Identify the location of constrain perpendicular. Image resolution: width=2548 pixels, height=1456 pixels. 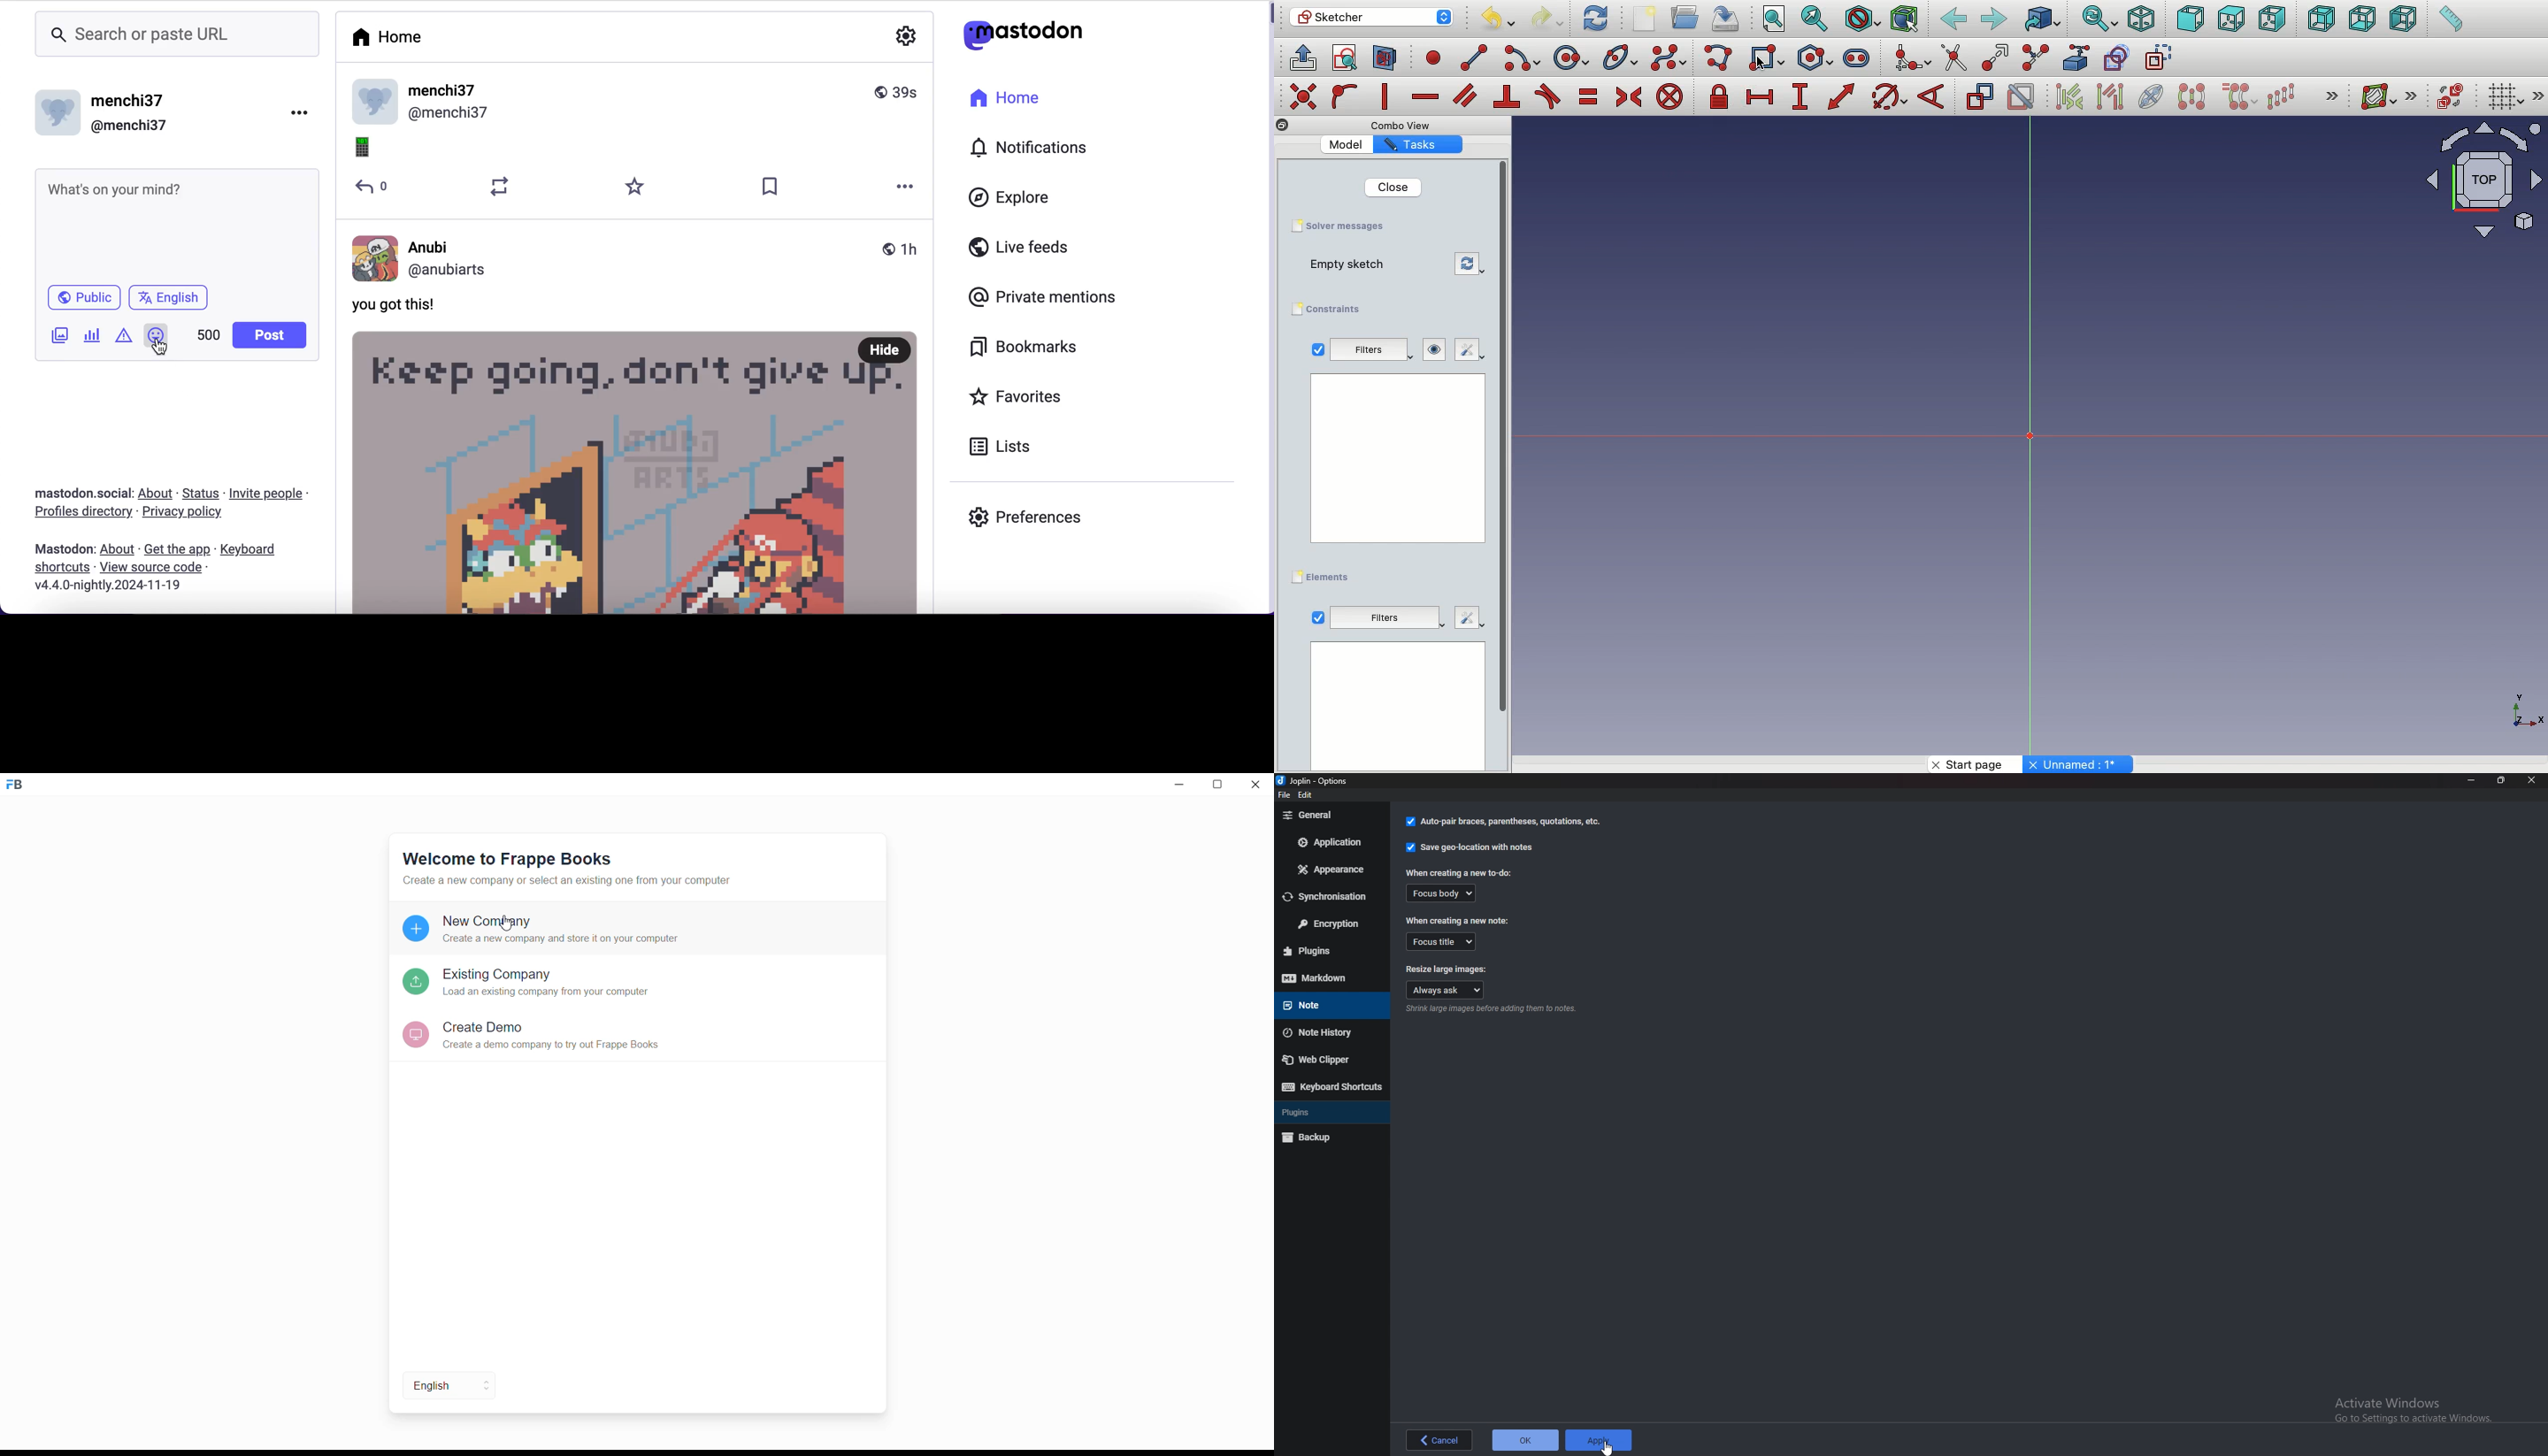
(1508, 97).